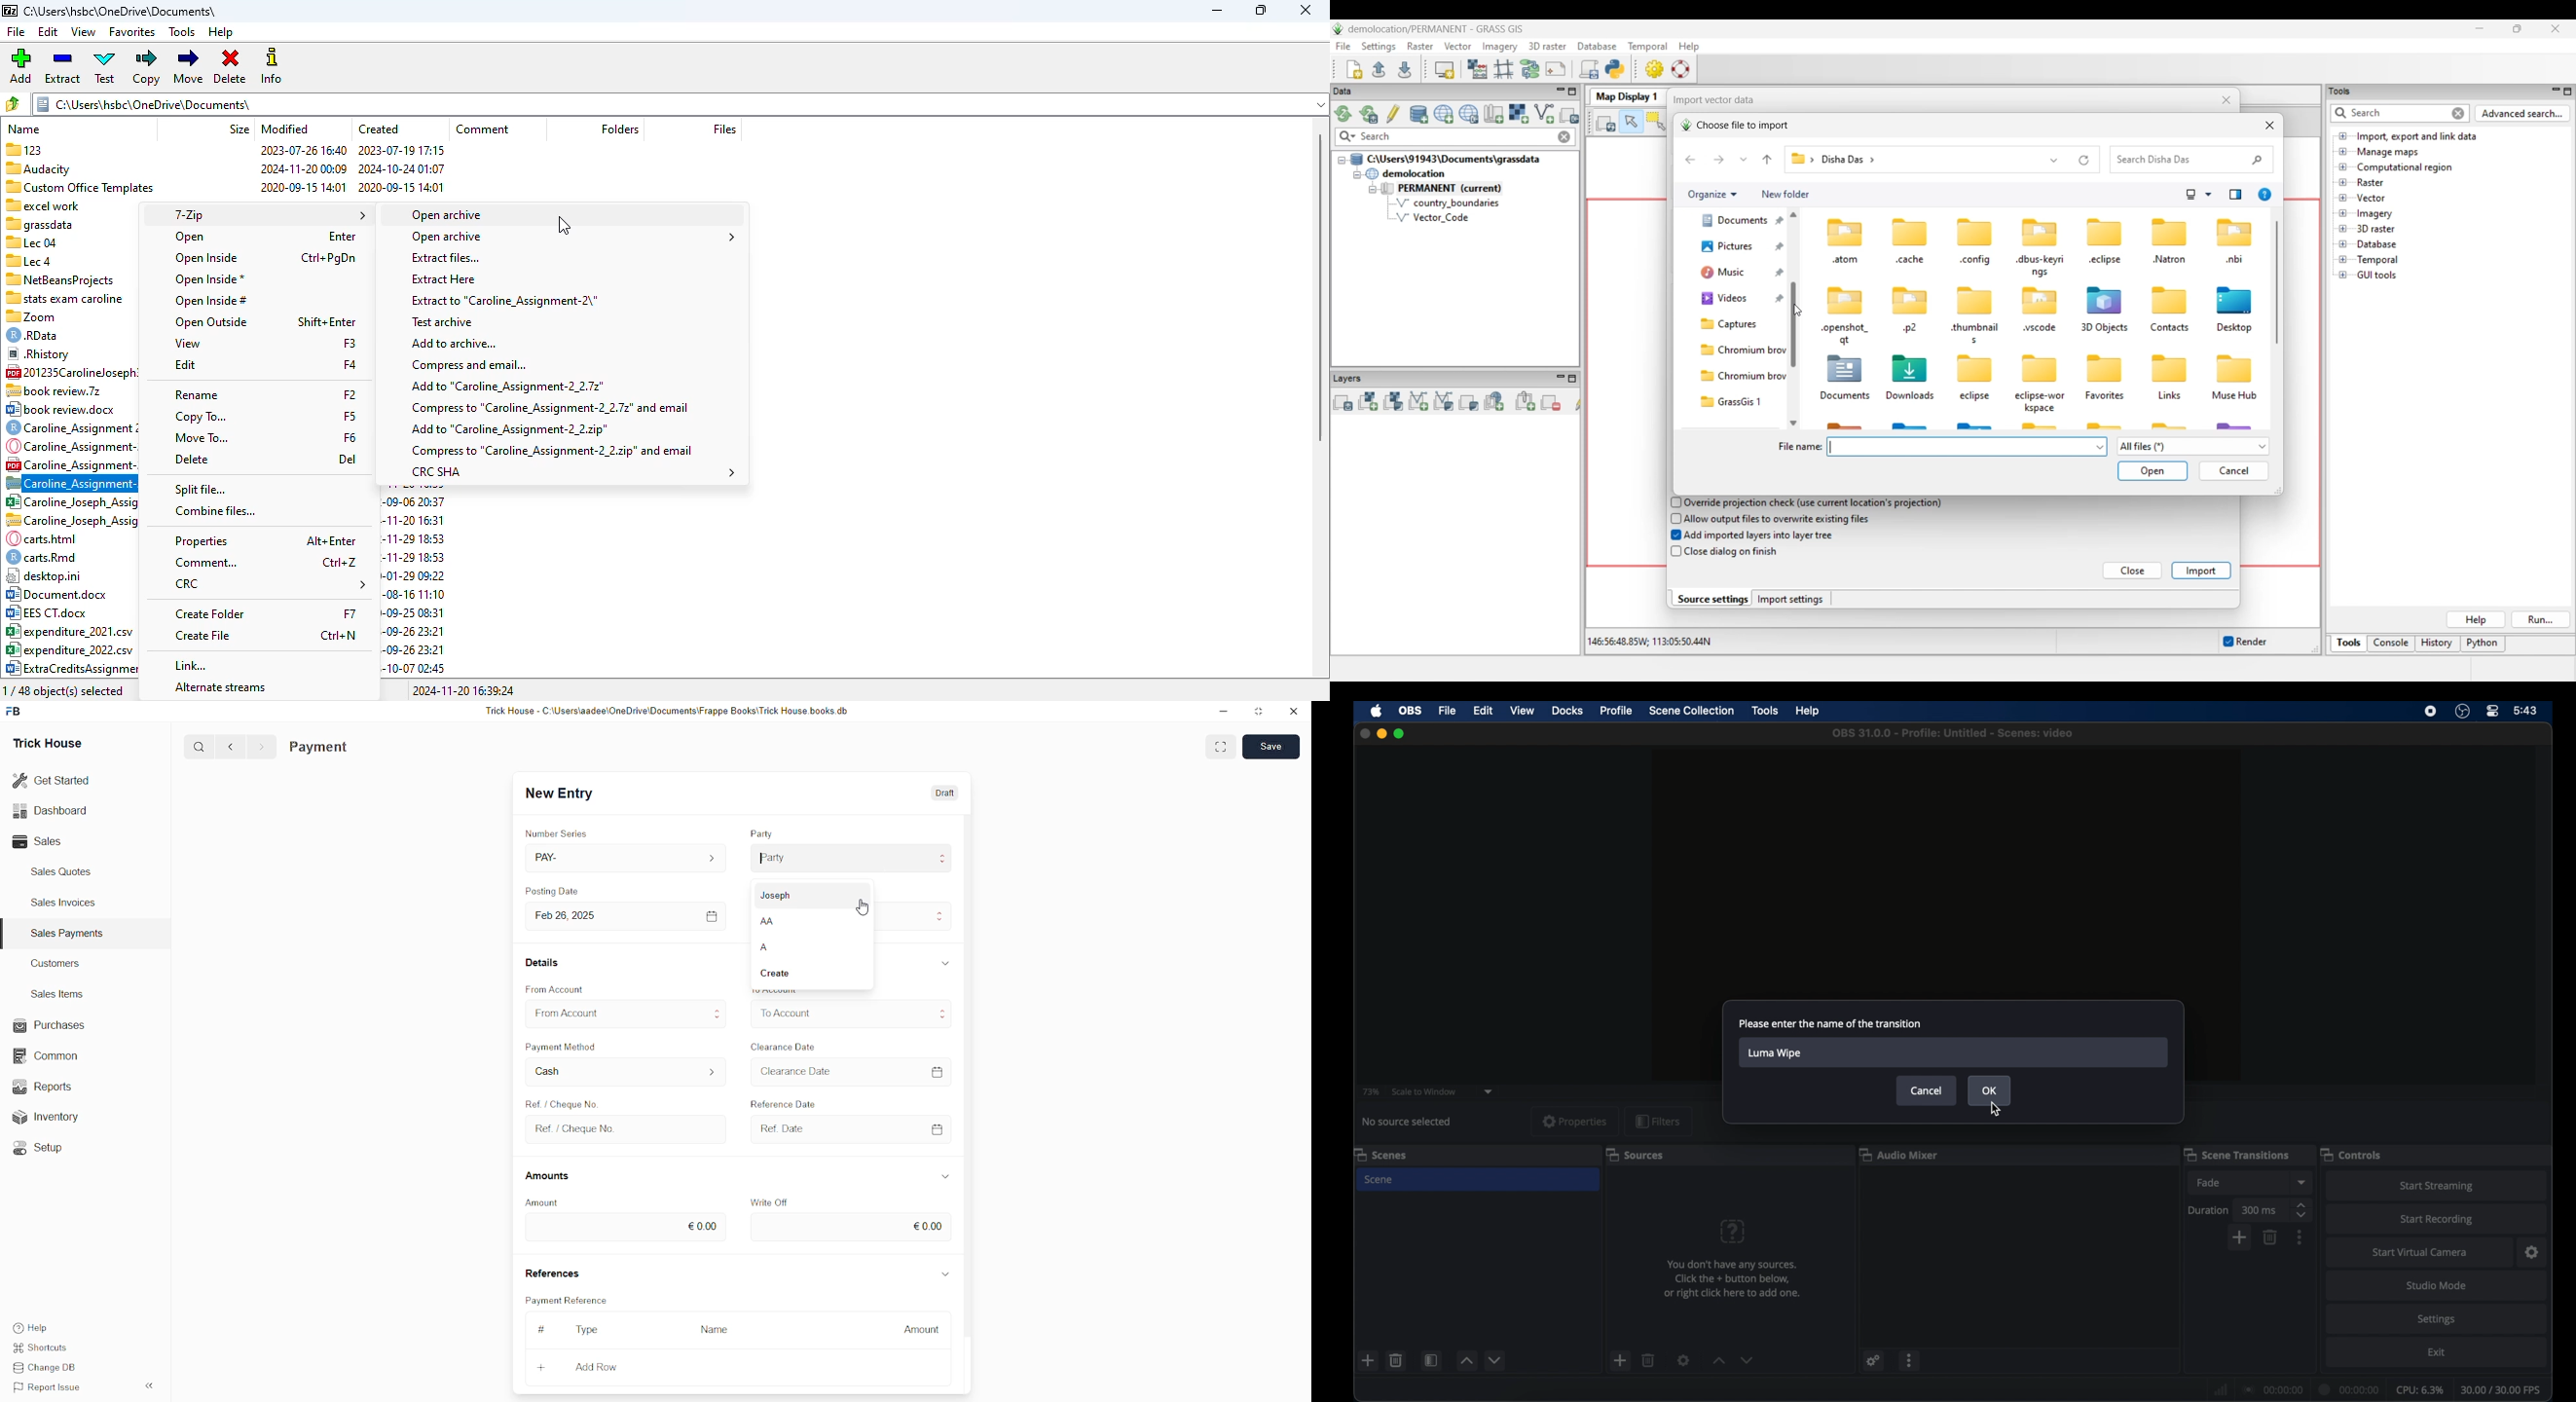 Image resolution: width=2576 pixels, height=1428 pixels. I want to click on Sales Invoices, so click(68, 903).